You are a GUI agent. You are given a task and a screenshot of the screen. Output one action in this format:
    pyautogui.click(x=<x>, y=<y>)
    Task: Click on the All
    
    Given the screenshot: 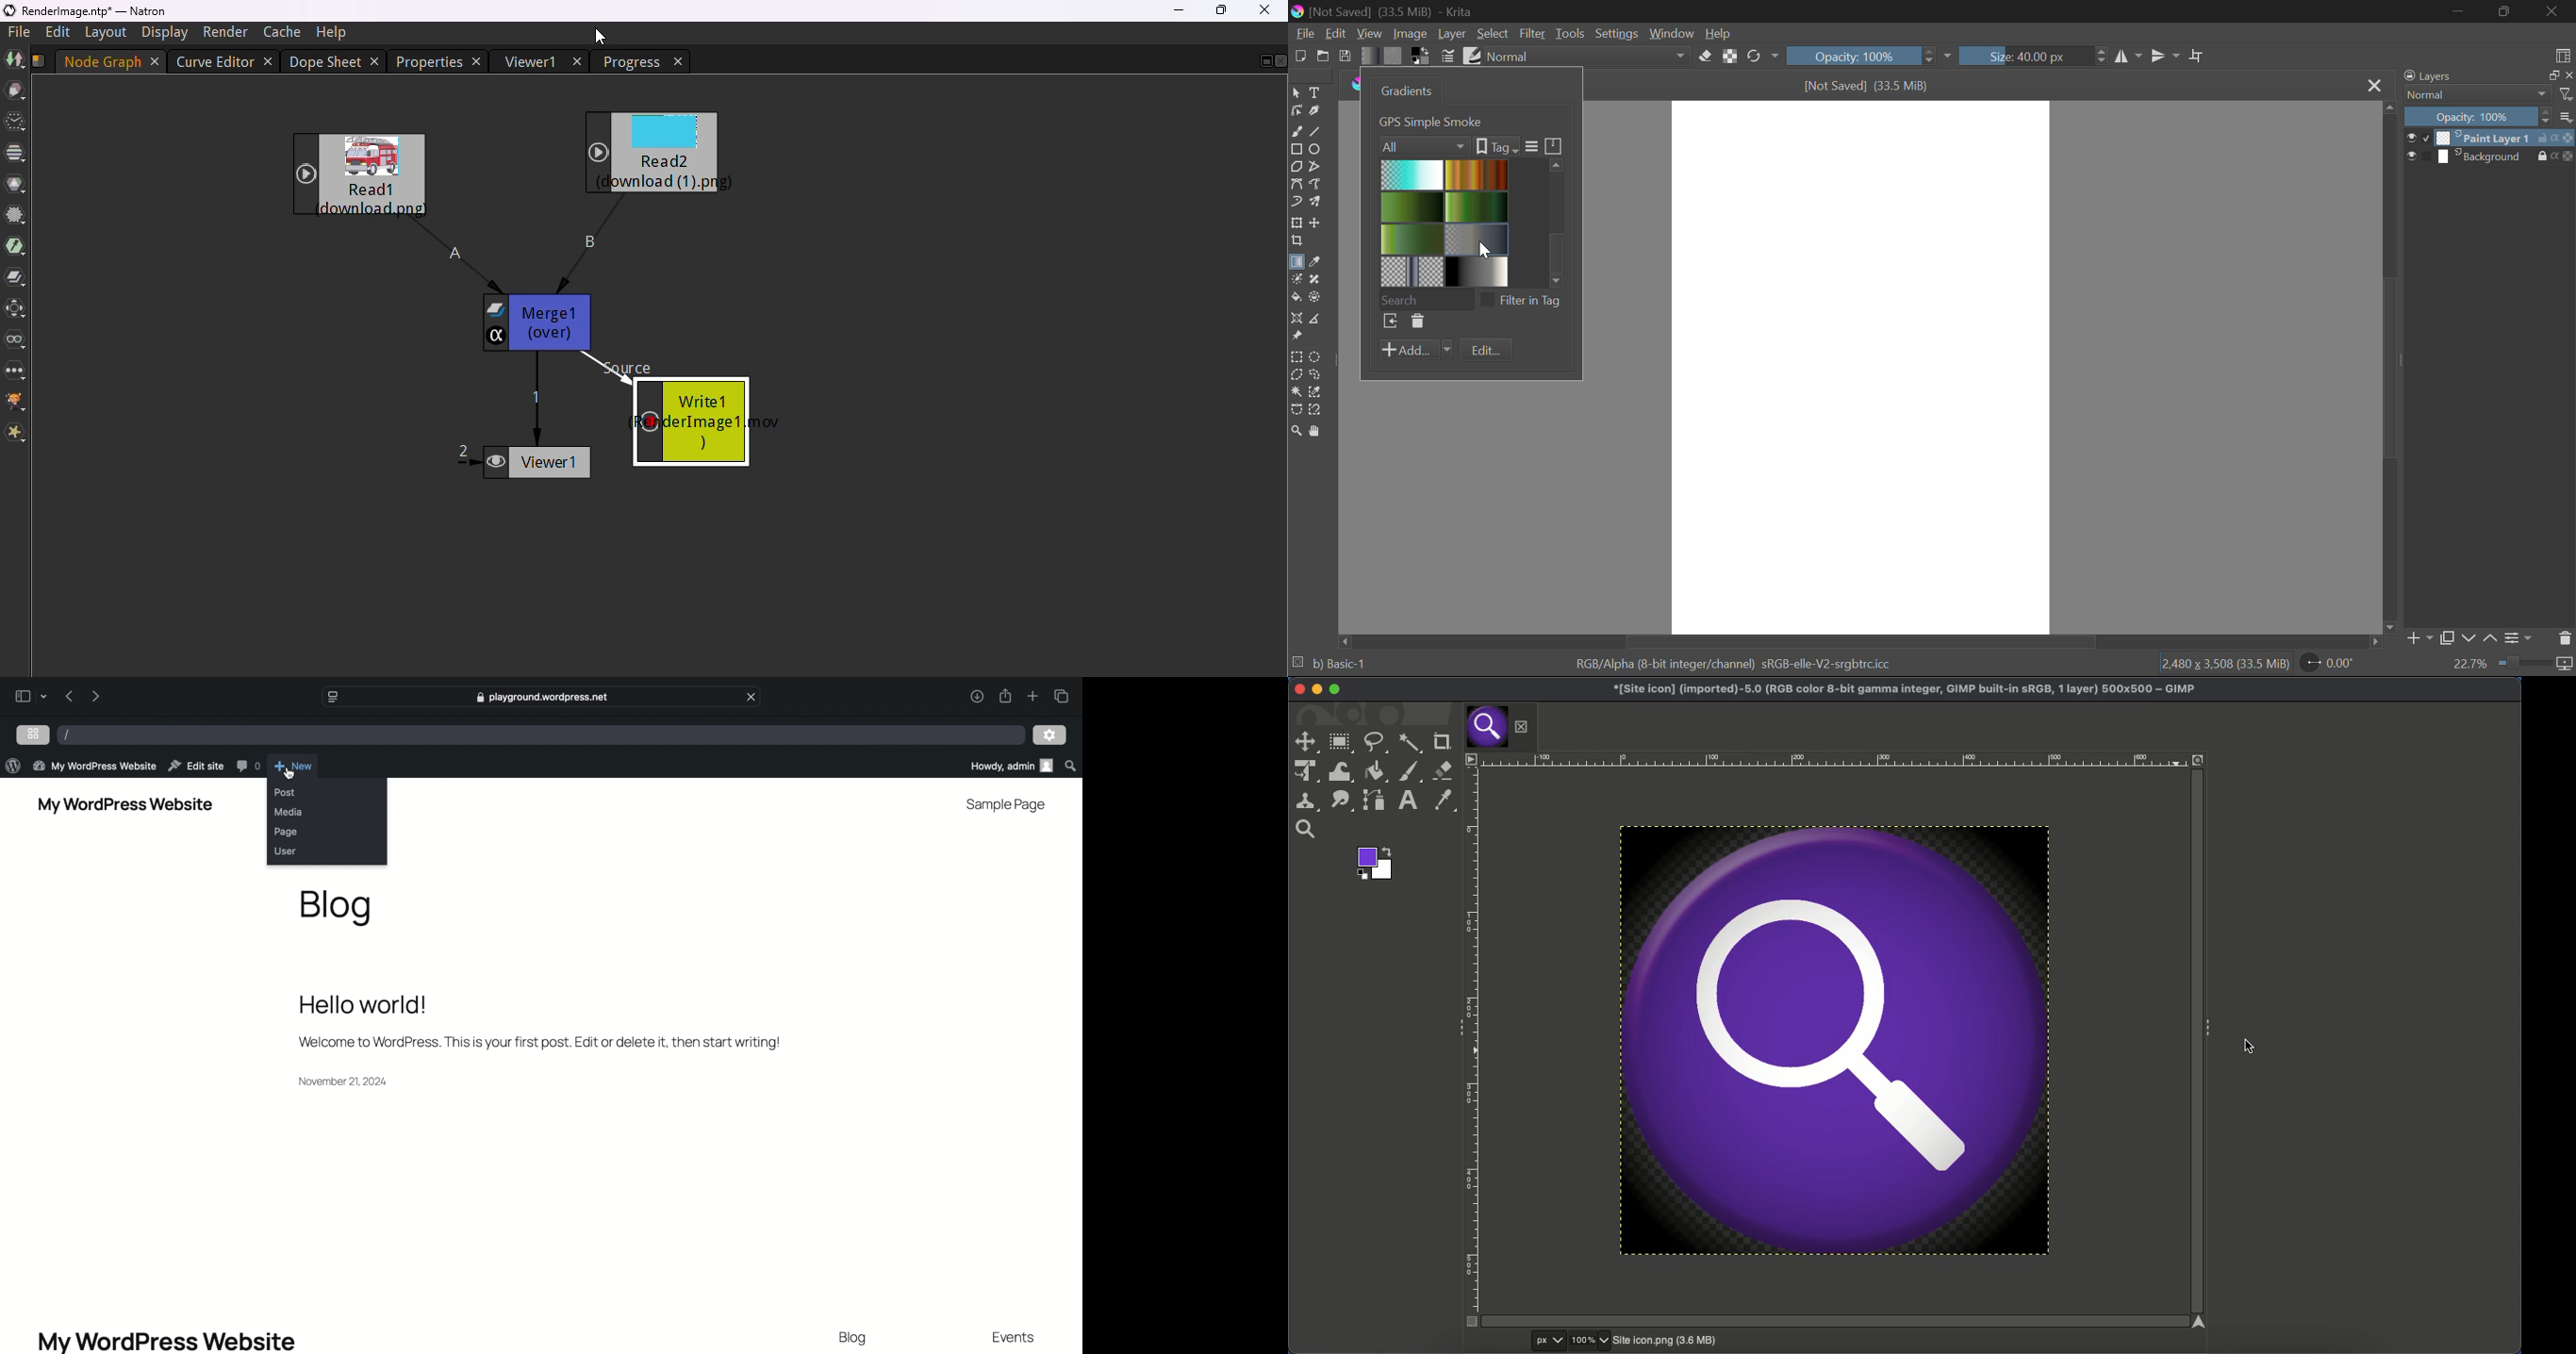 What is the action you would take?
    pyautogui.click(x=1425, y=145)
    